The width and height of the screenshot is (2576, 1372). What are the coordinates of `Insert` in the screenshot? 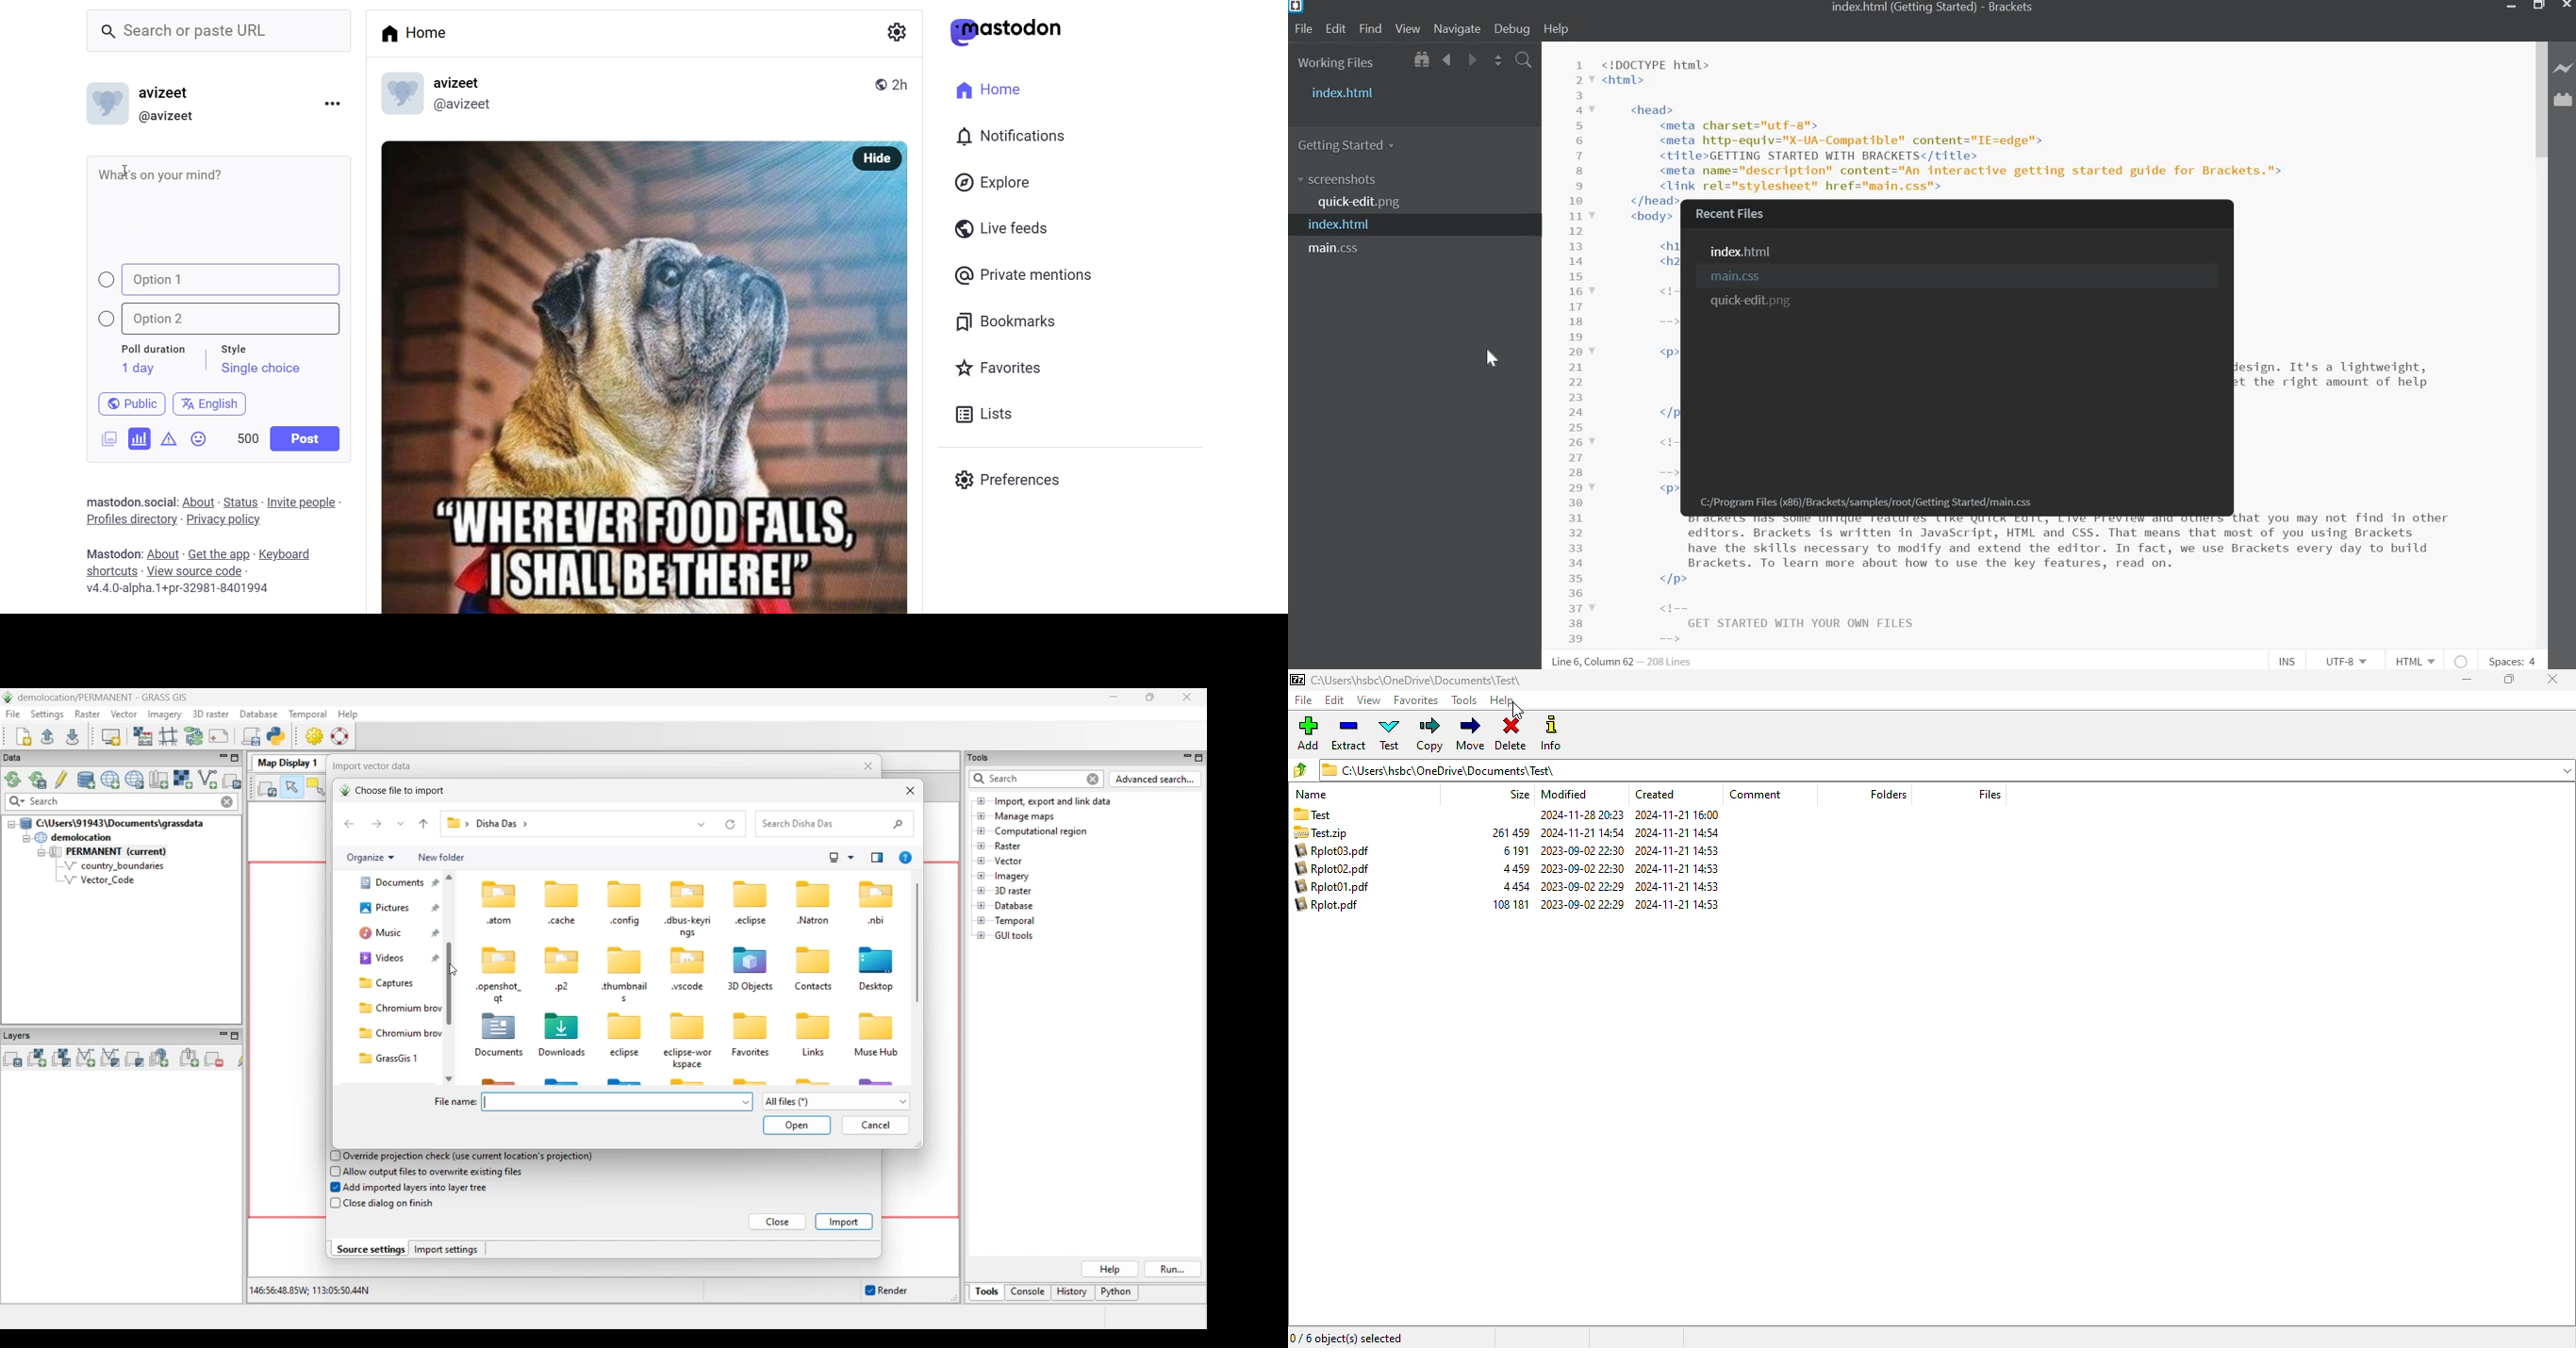 It's located at (2291, 661).